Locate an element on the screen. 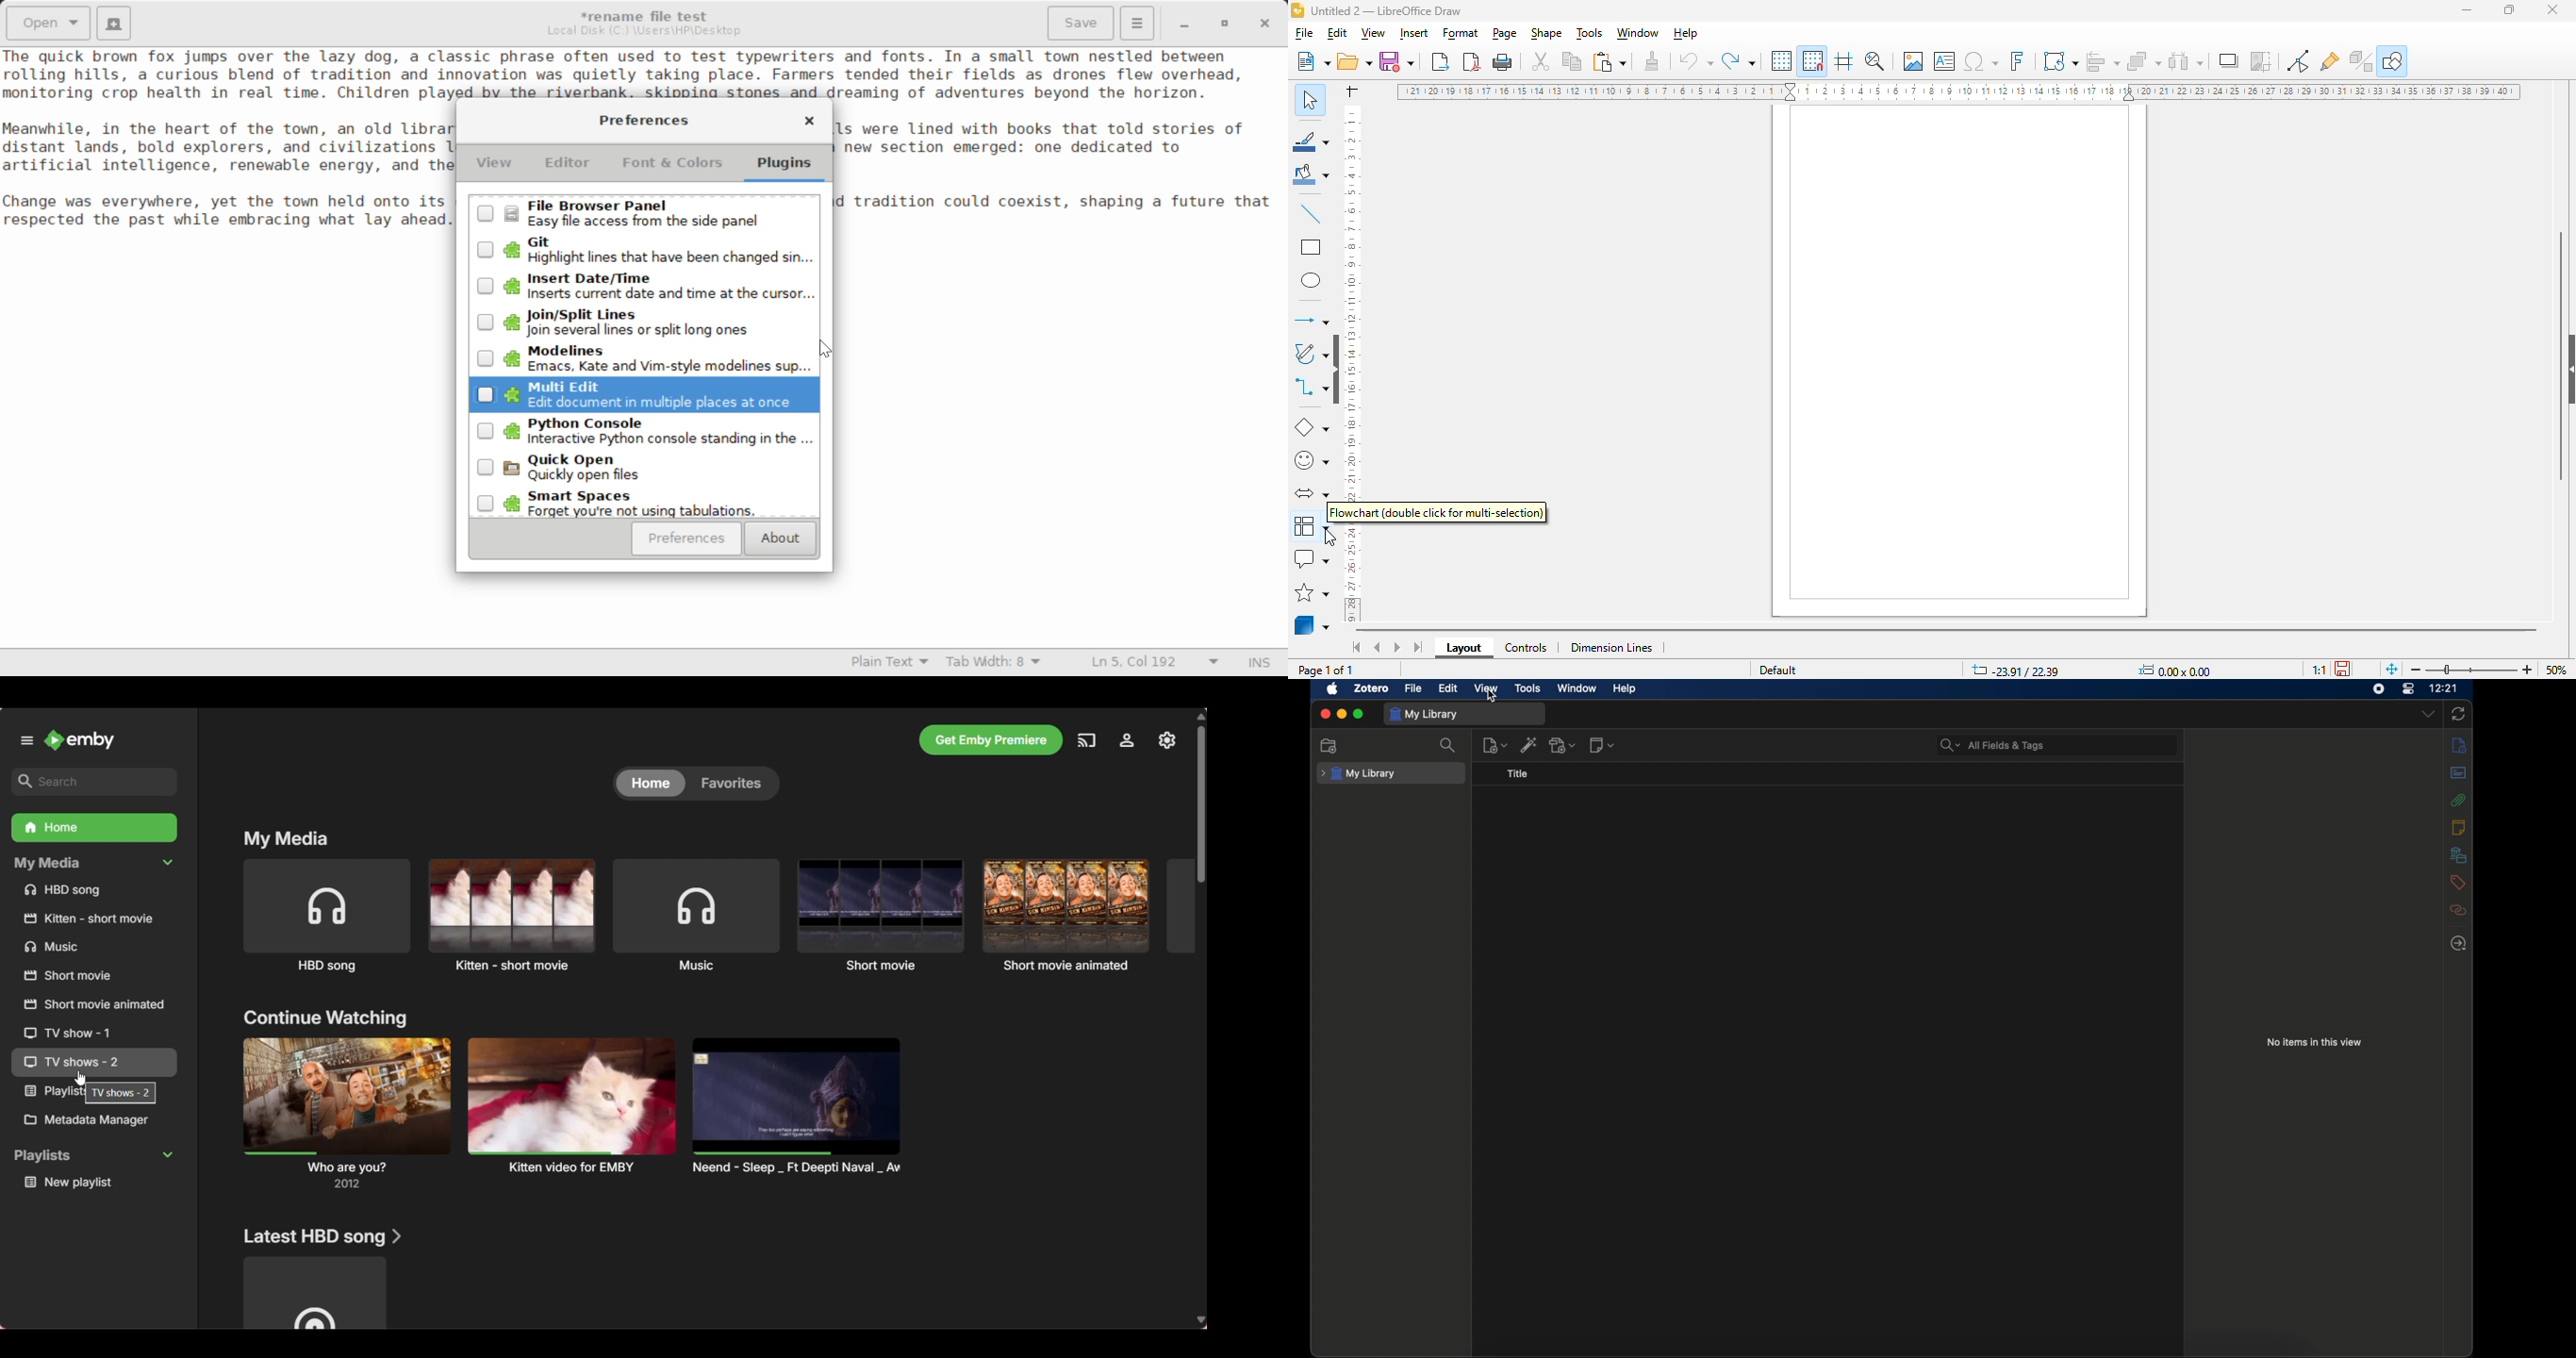  lines and arrows is located at coordinates (1312, 320).